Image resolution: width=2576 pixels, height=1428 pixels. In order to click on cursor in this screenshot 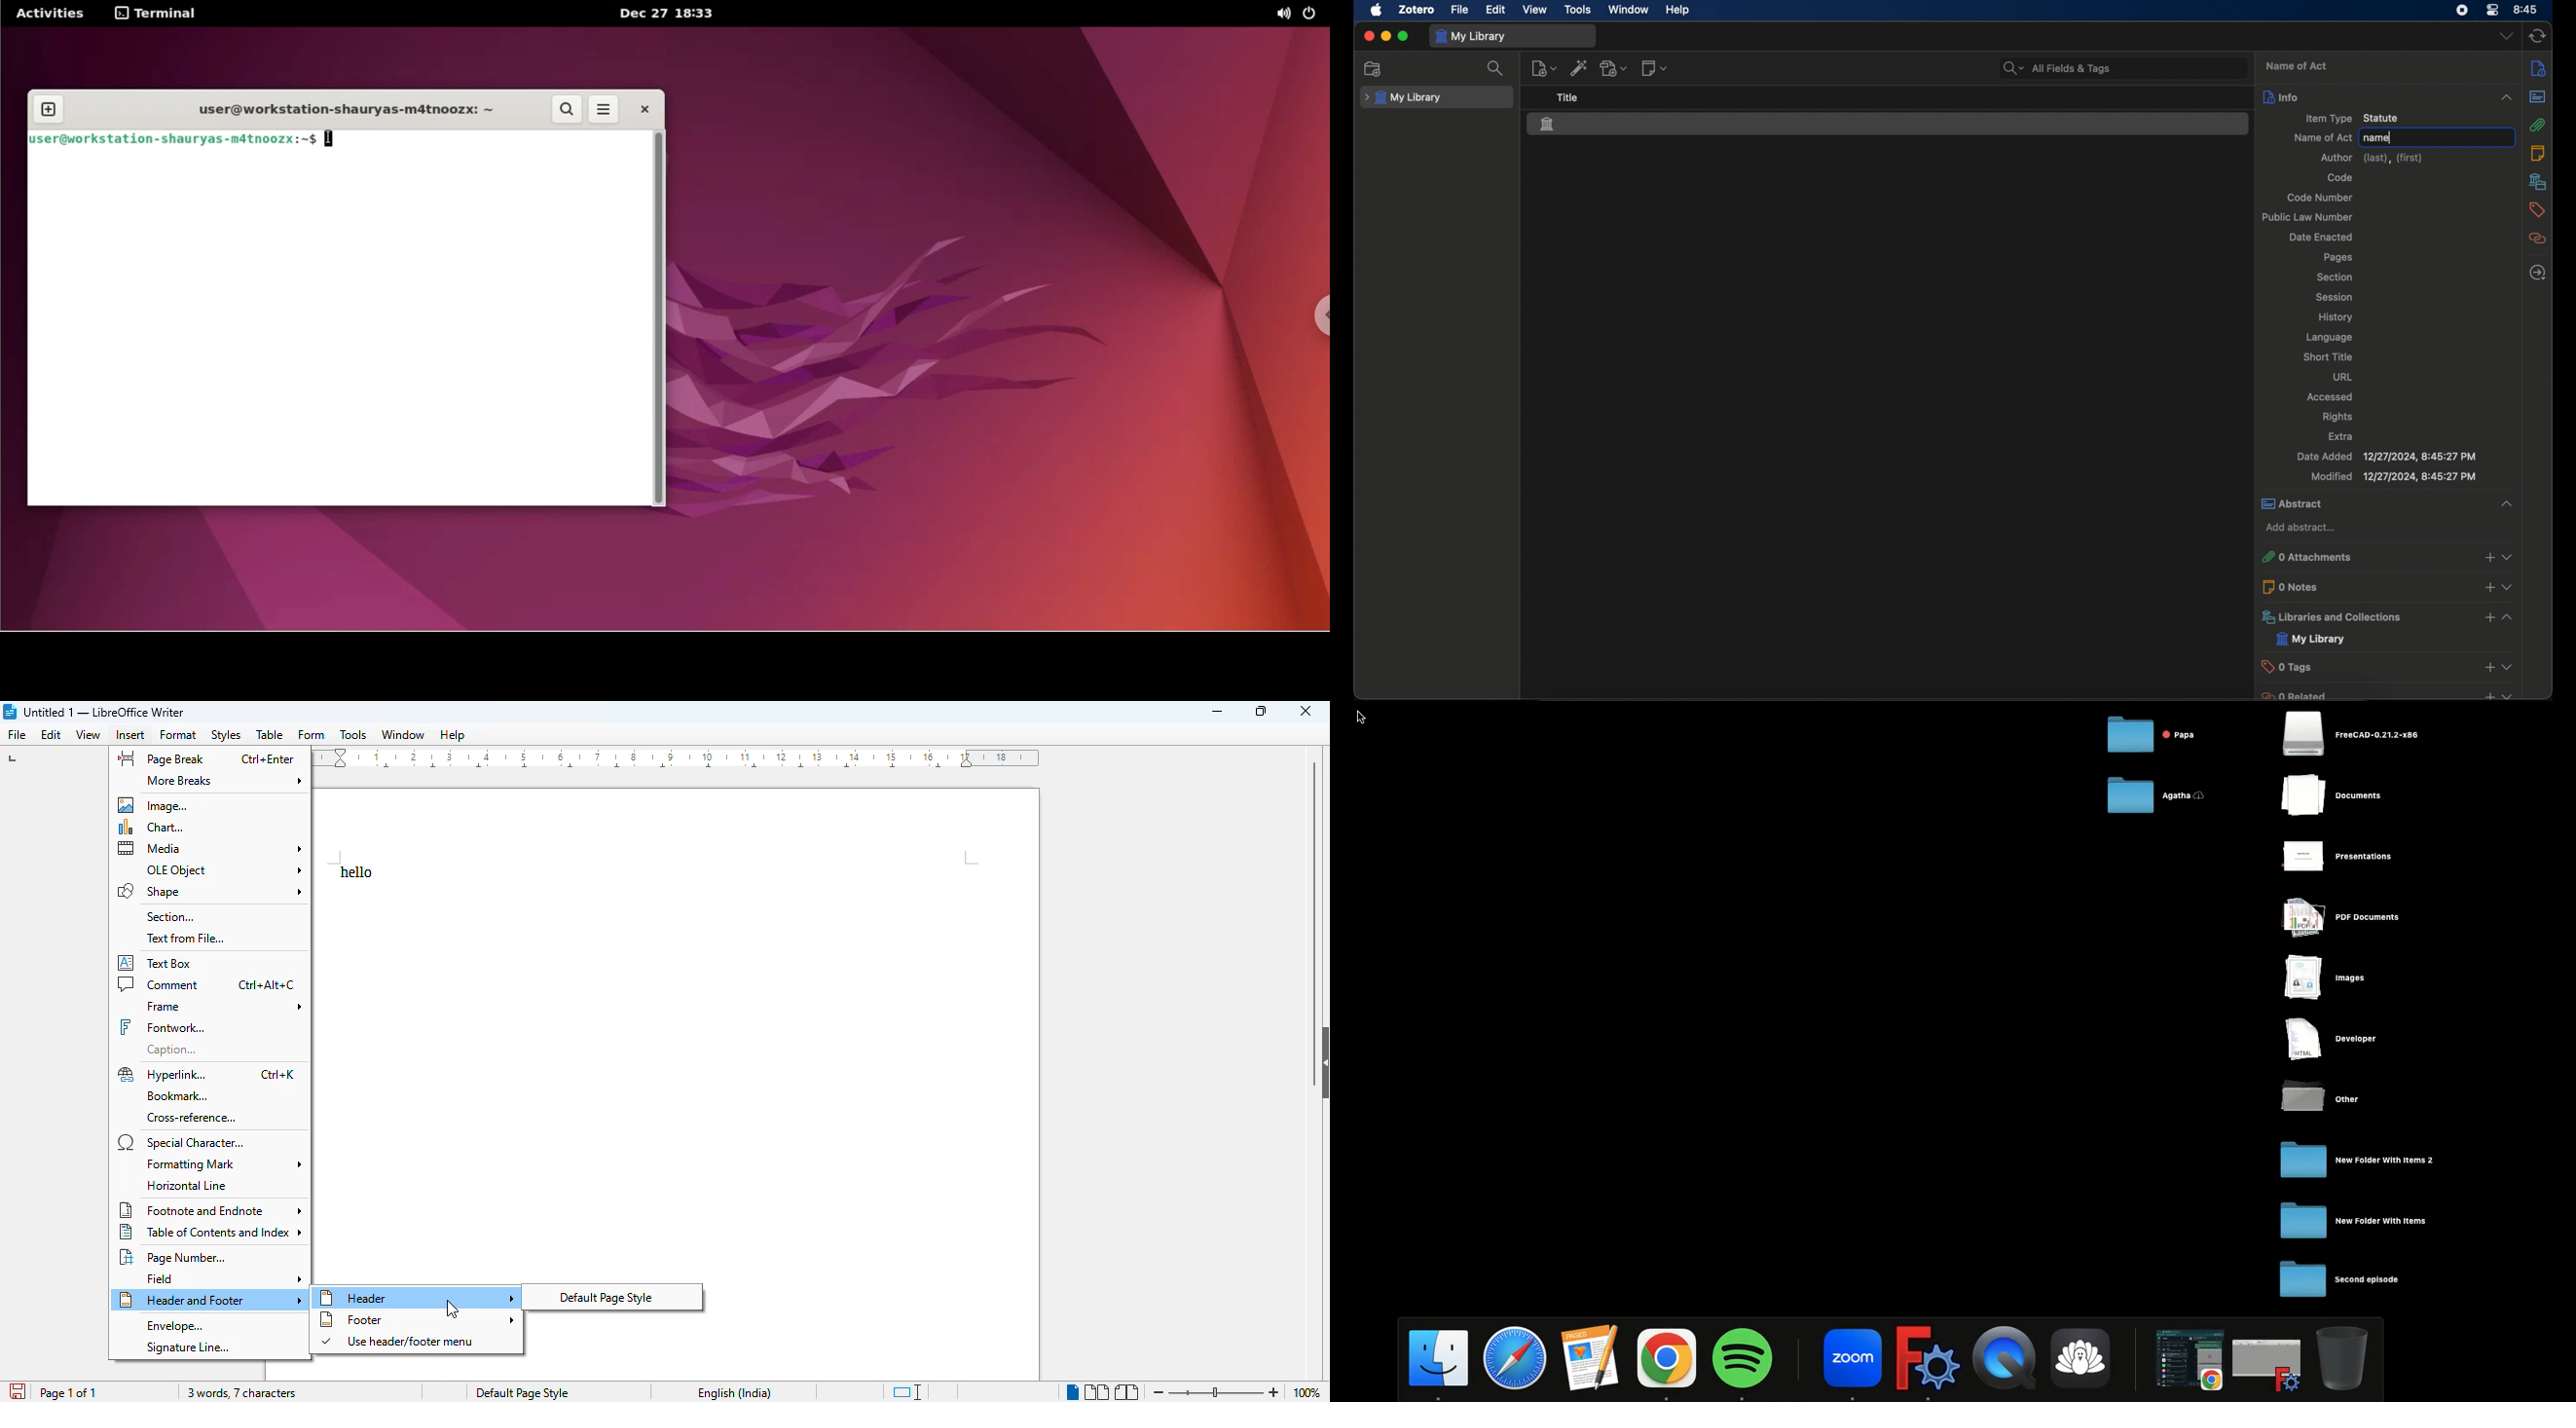, I will do `click(453, 1310)`.